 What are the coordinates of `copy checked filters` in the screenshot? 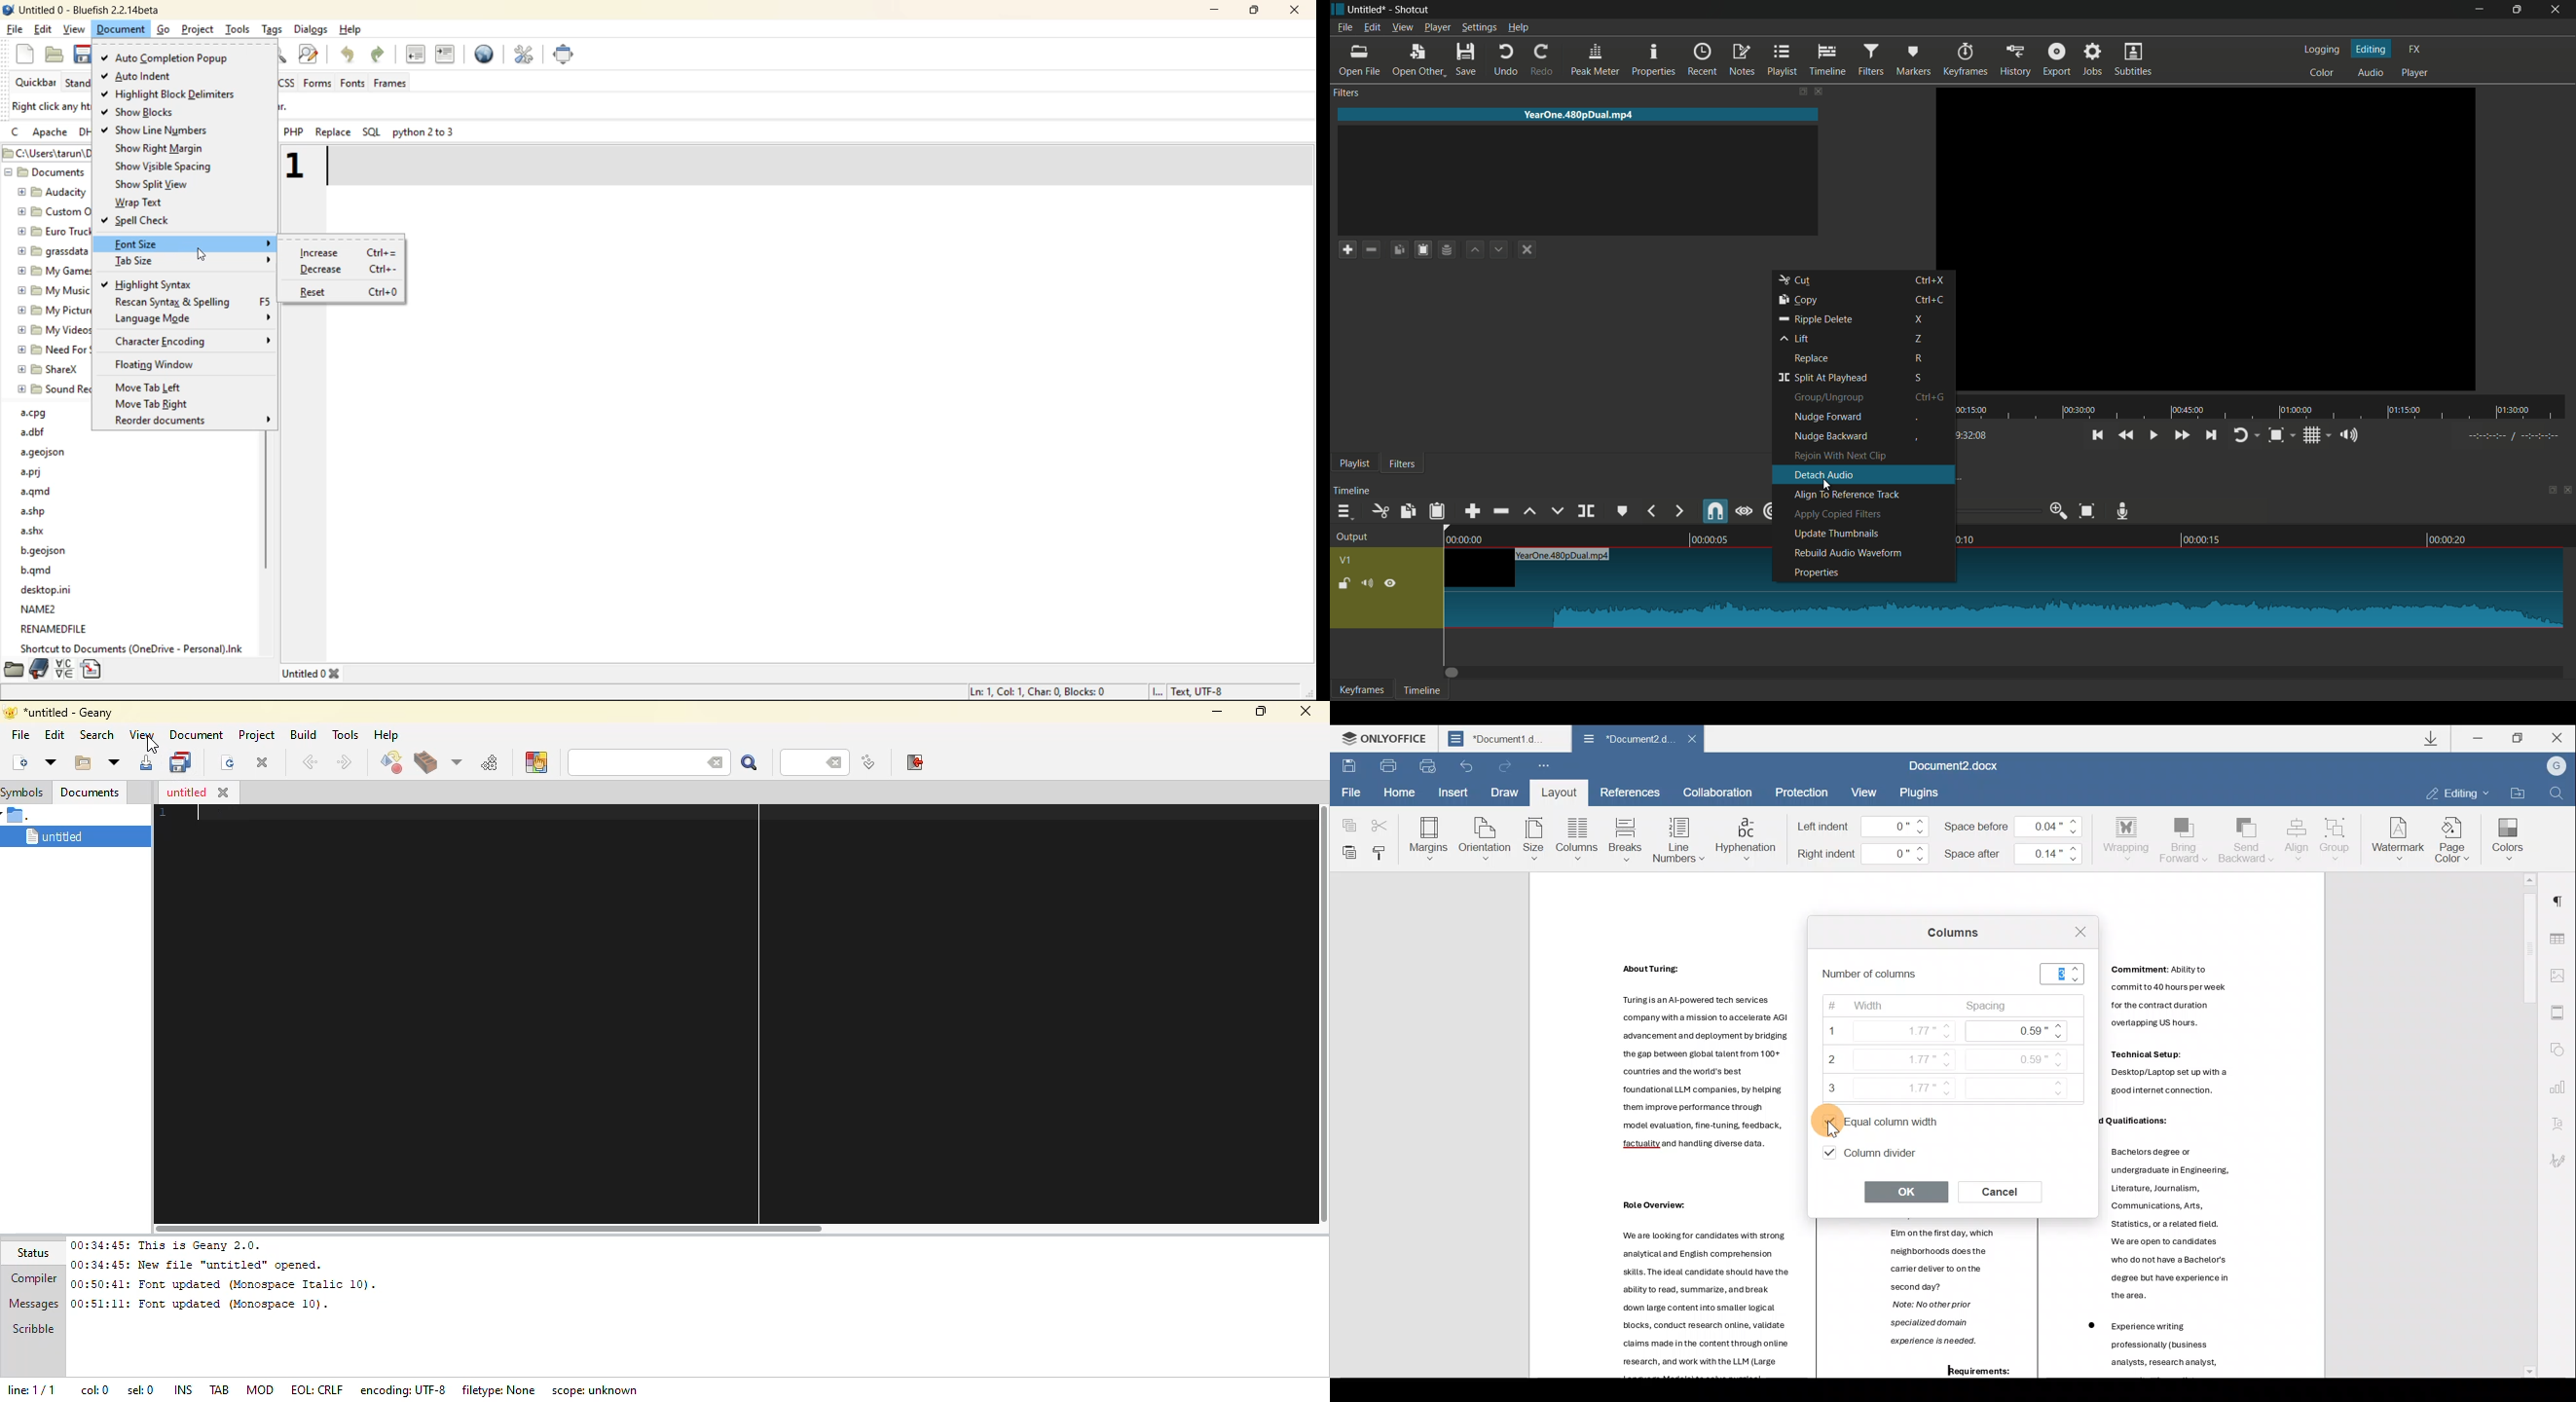 It's located at (1399, 250).